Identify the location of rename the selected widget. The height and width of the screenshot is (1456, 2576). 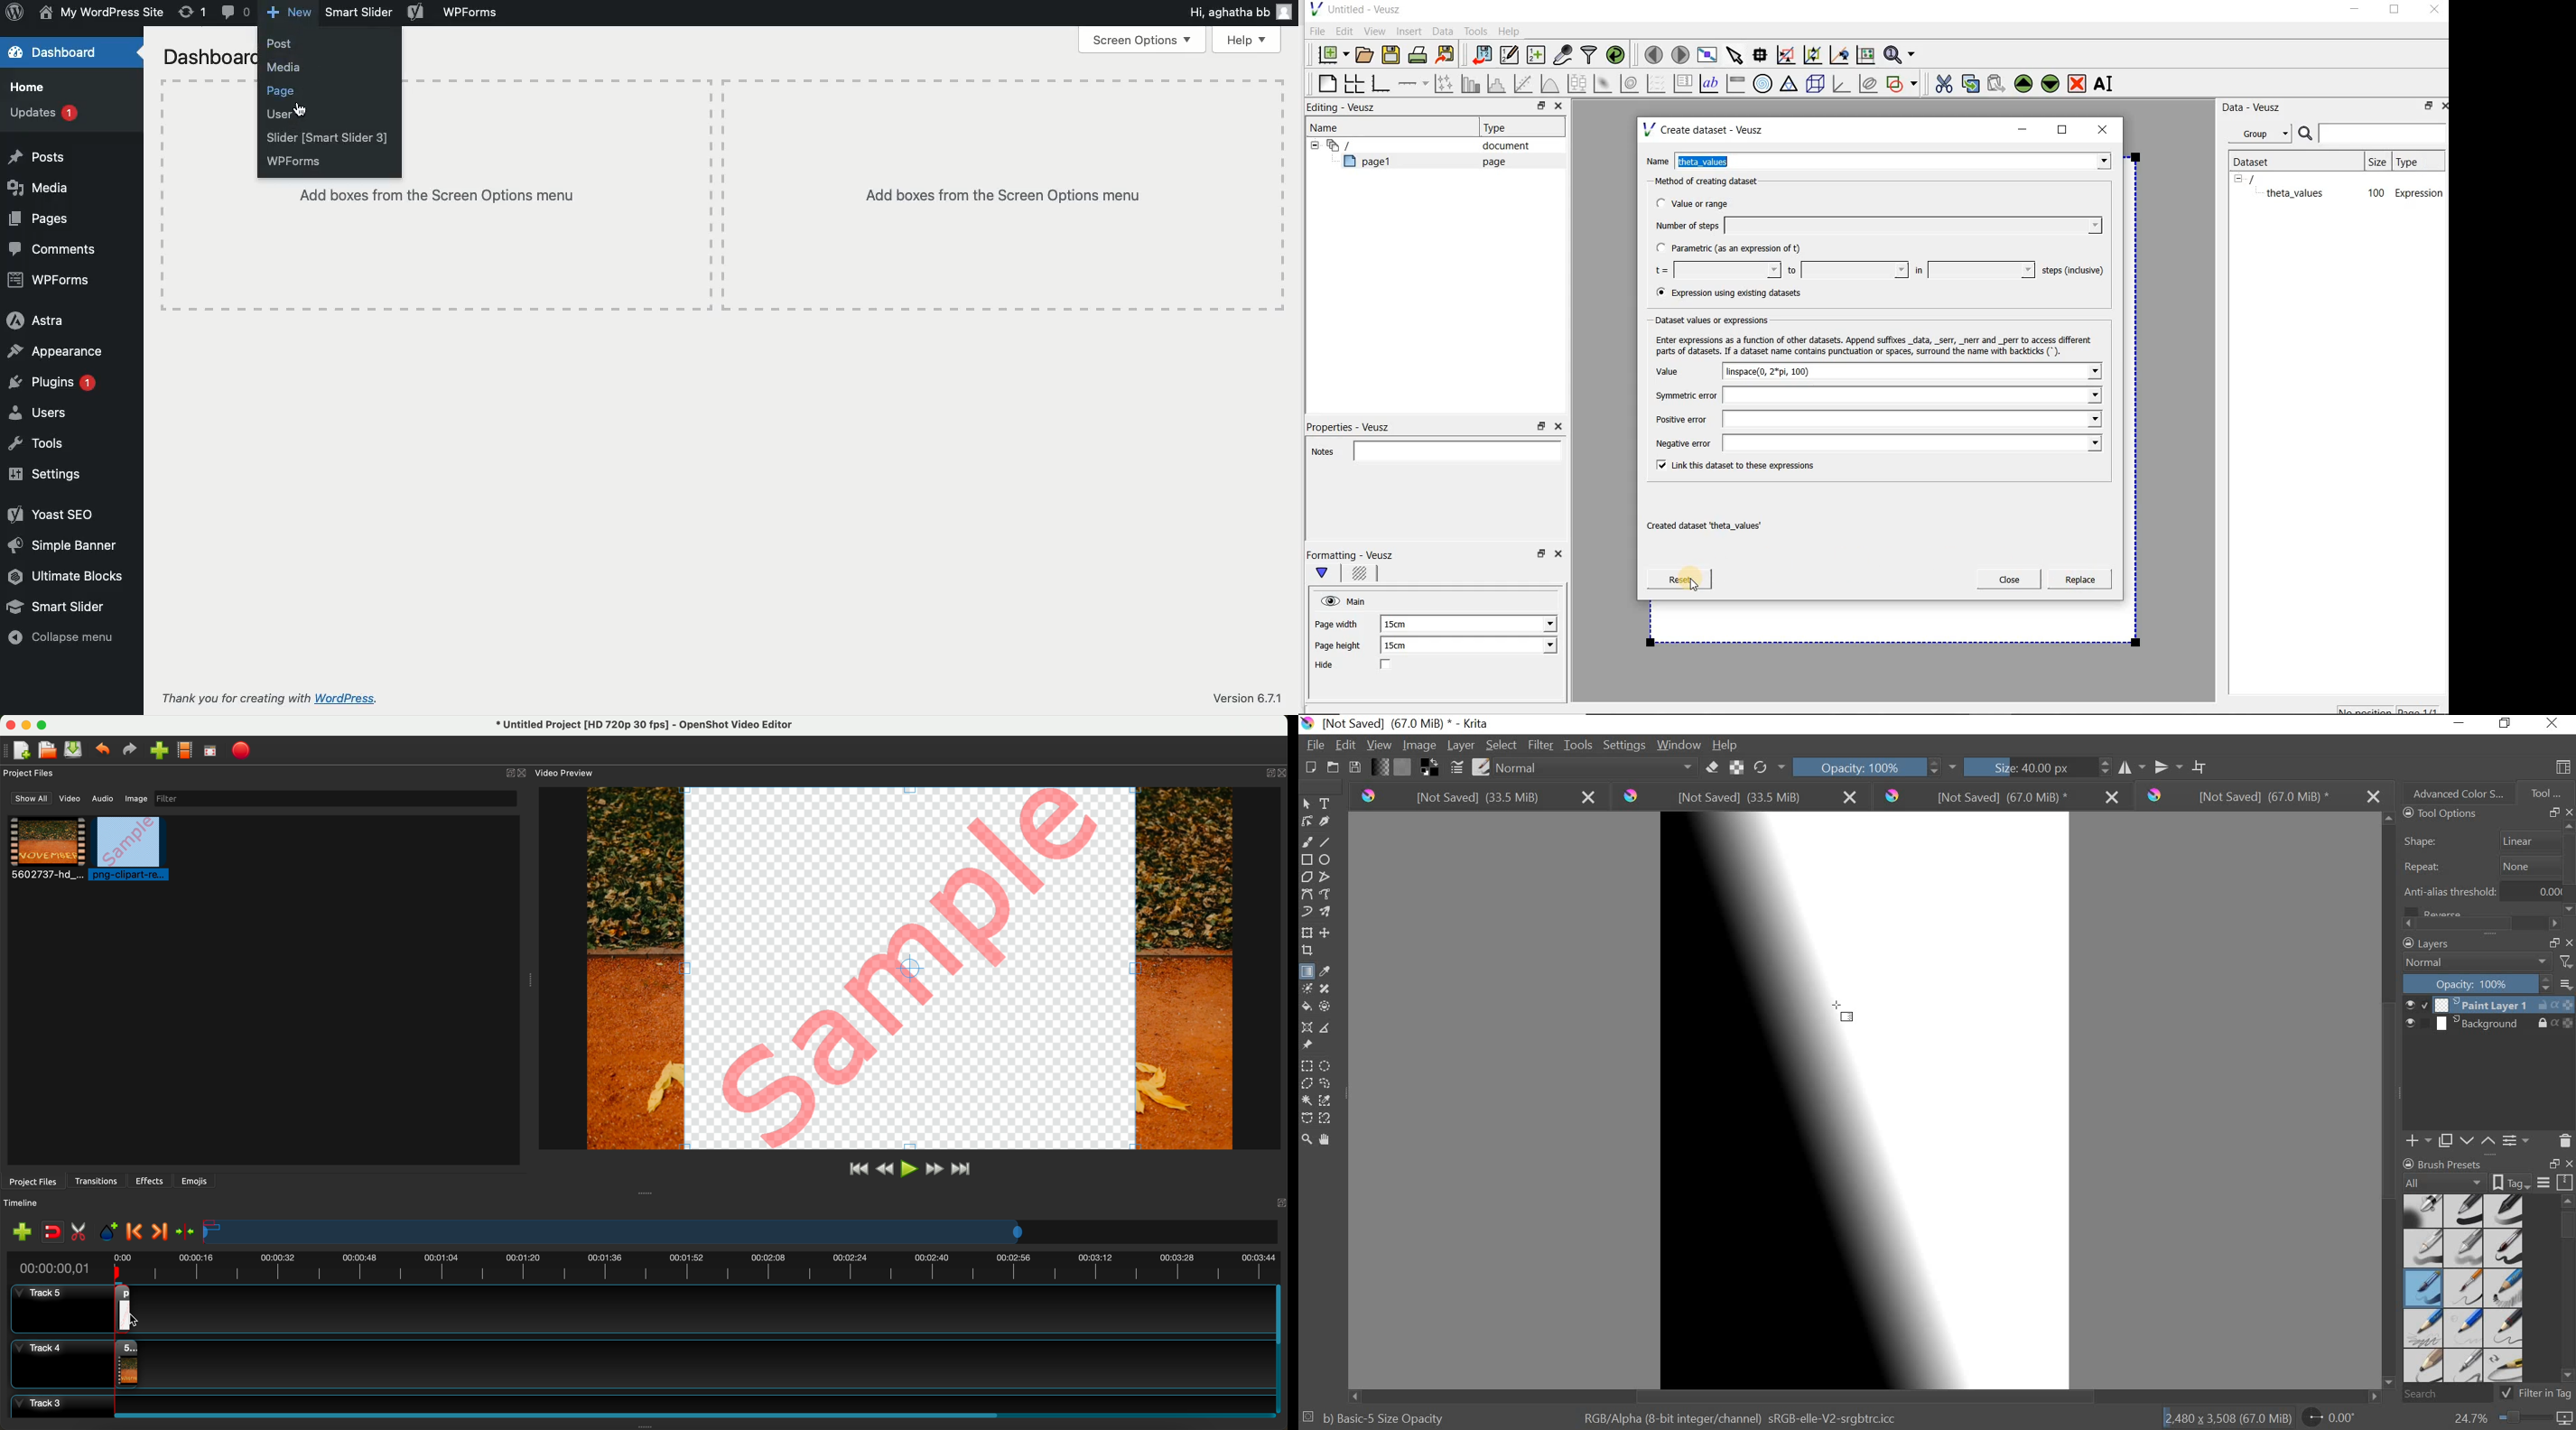
(2107, 84).